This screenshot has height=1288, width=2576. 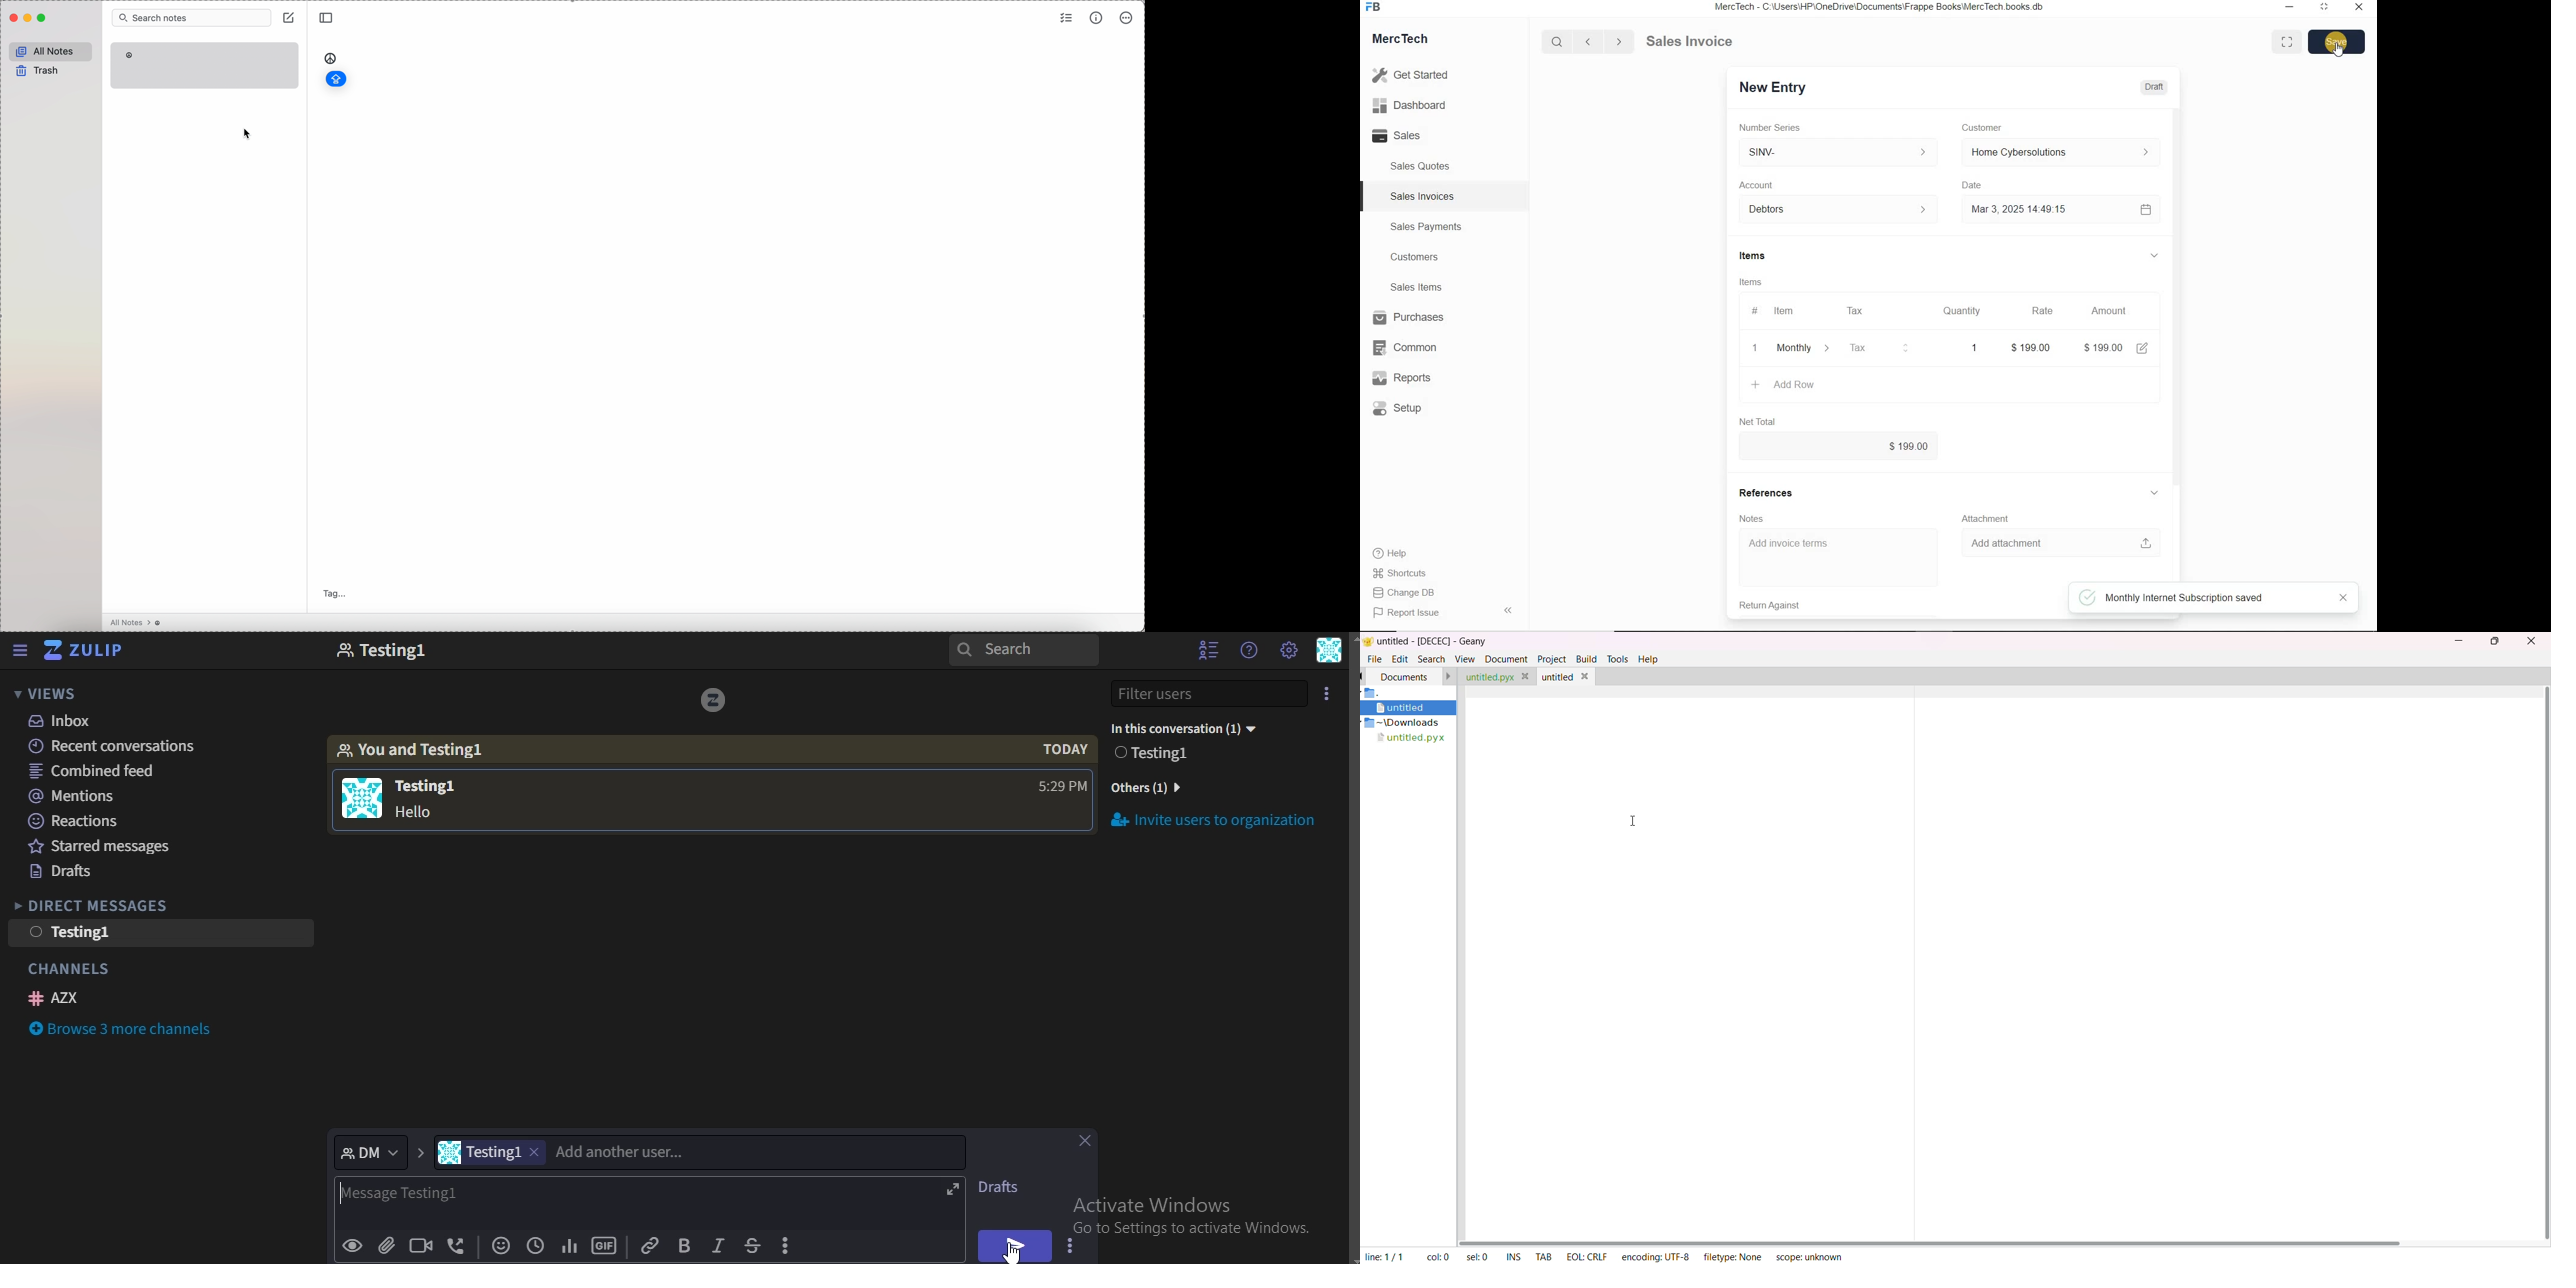 What do you see at coordinates (1778, 605) in the screenshot?
I see `Return Against` at bounding box center [1778, 605].